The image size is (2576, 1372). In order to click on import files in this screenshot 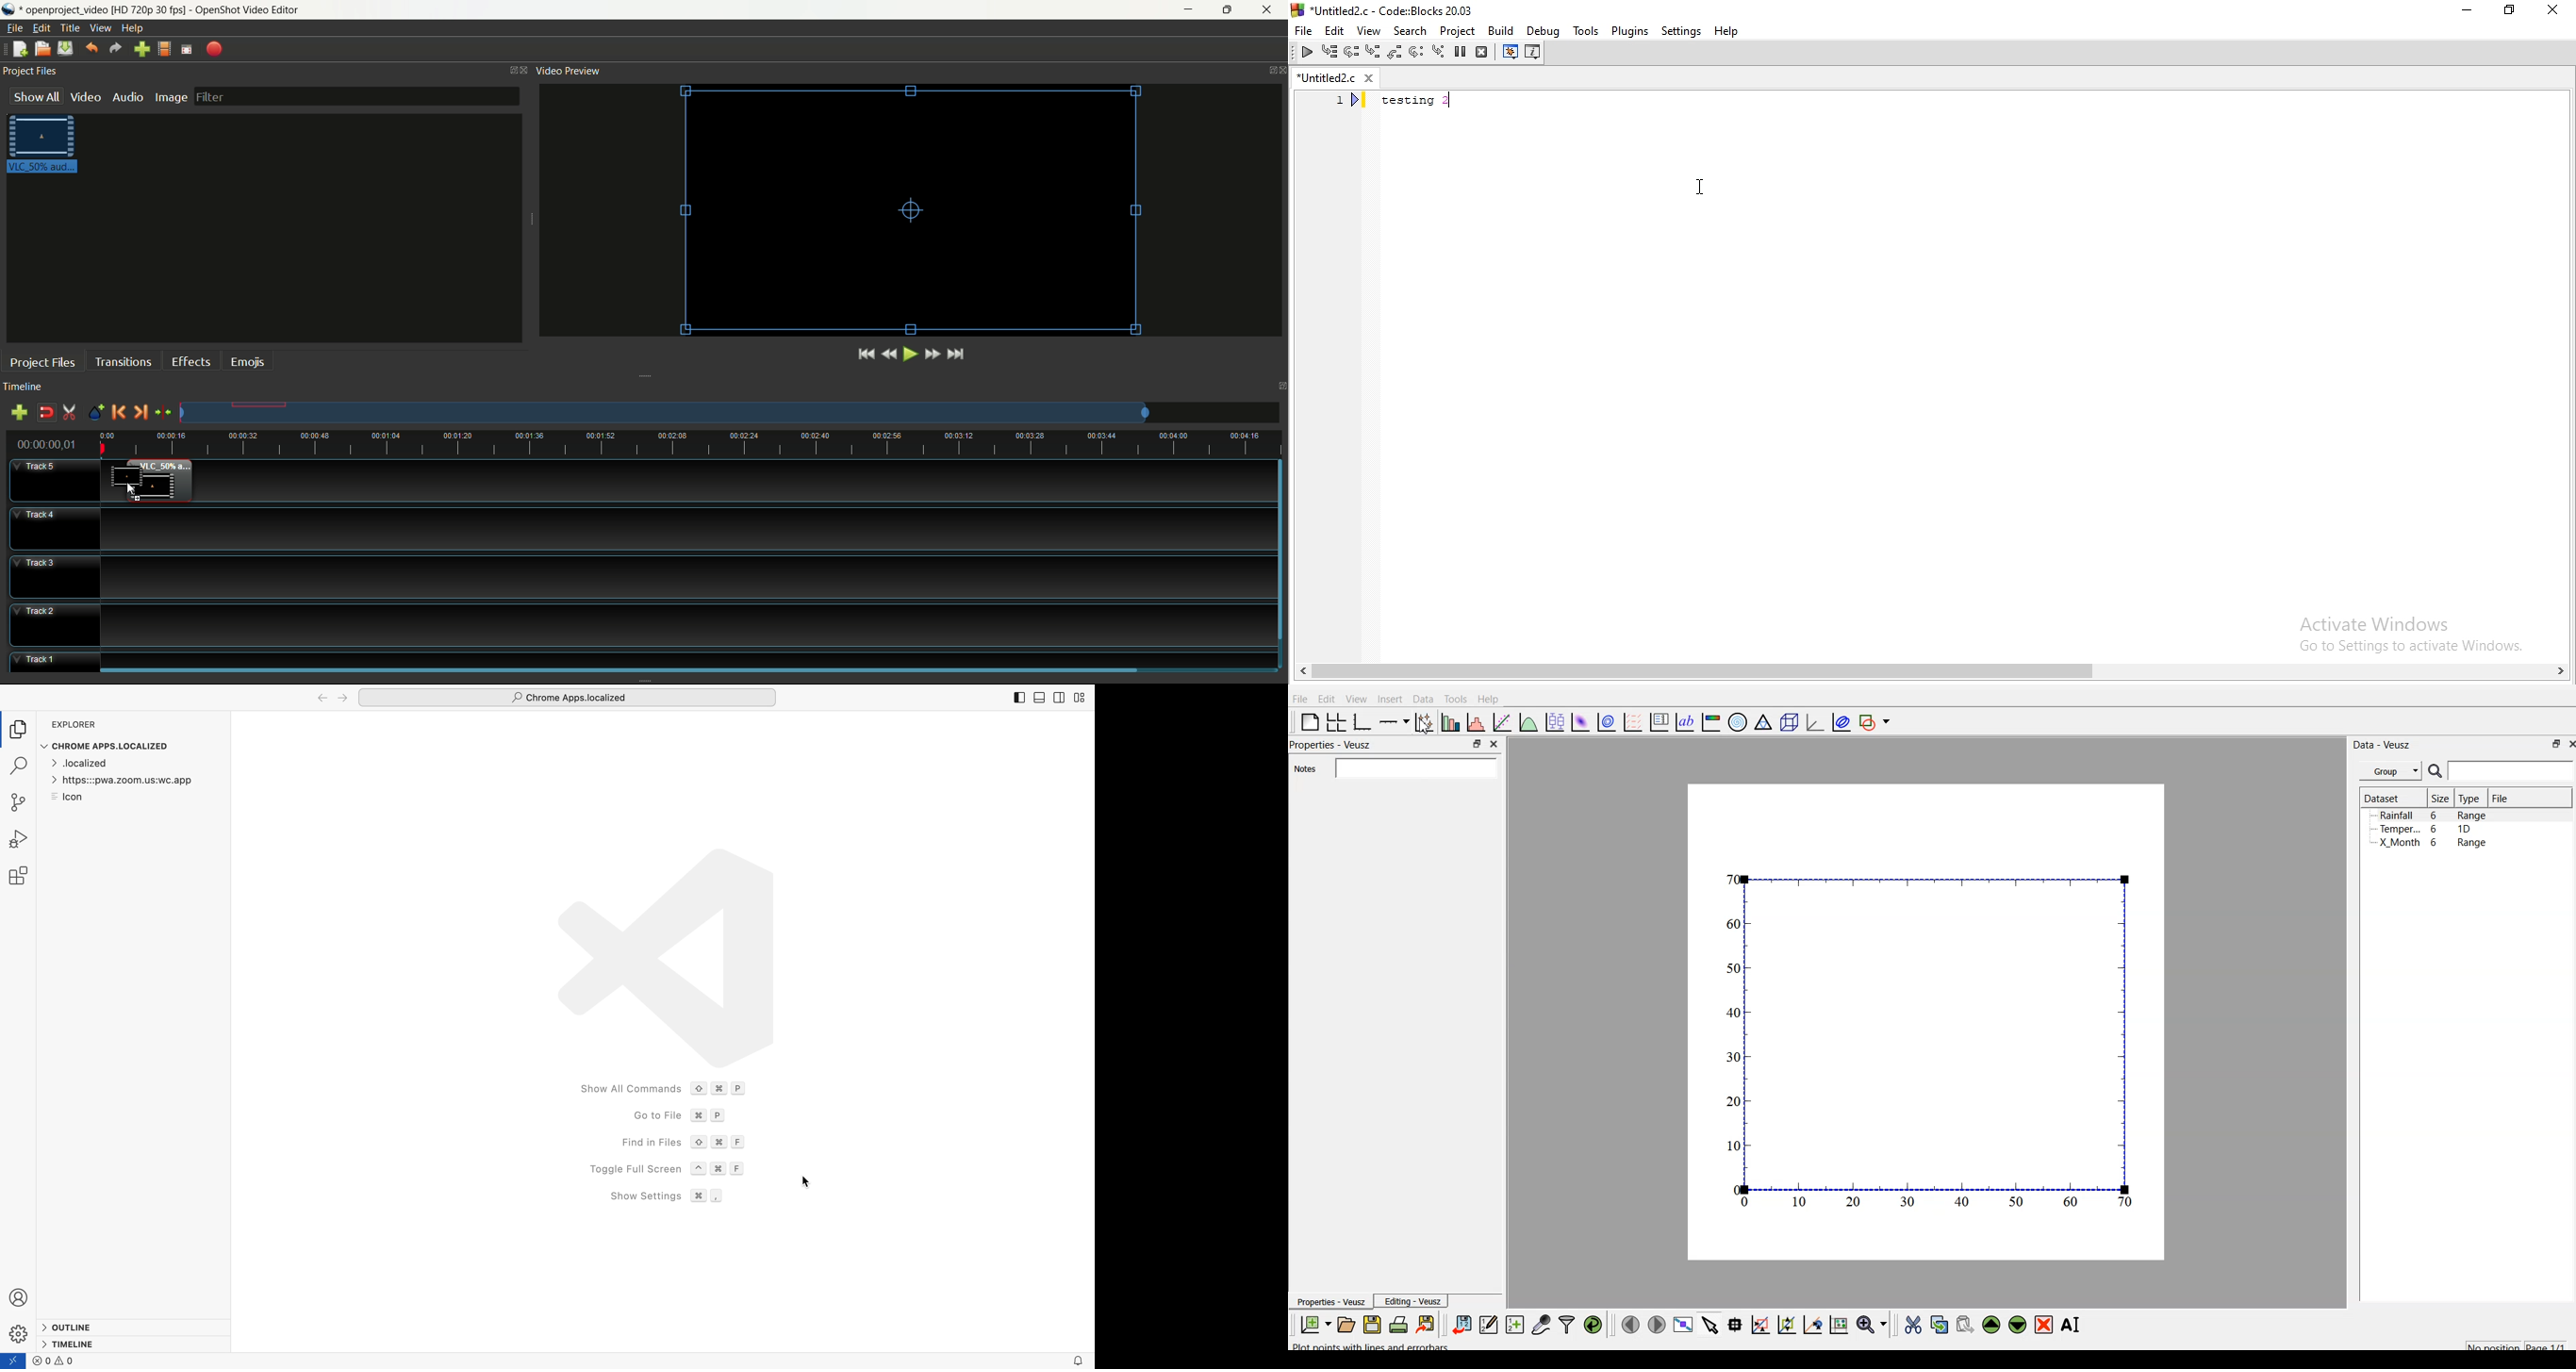, I will do `click(142, 49)`.